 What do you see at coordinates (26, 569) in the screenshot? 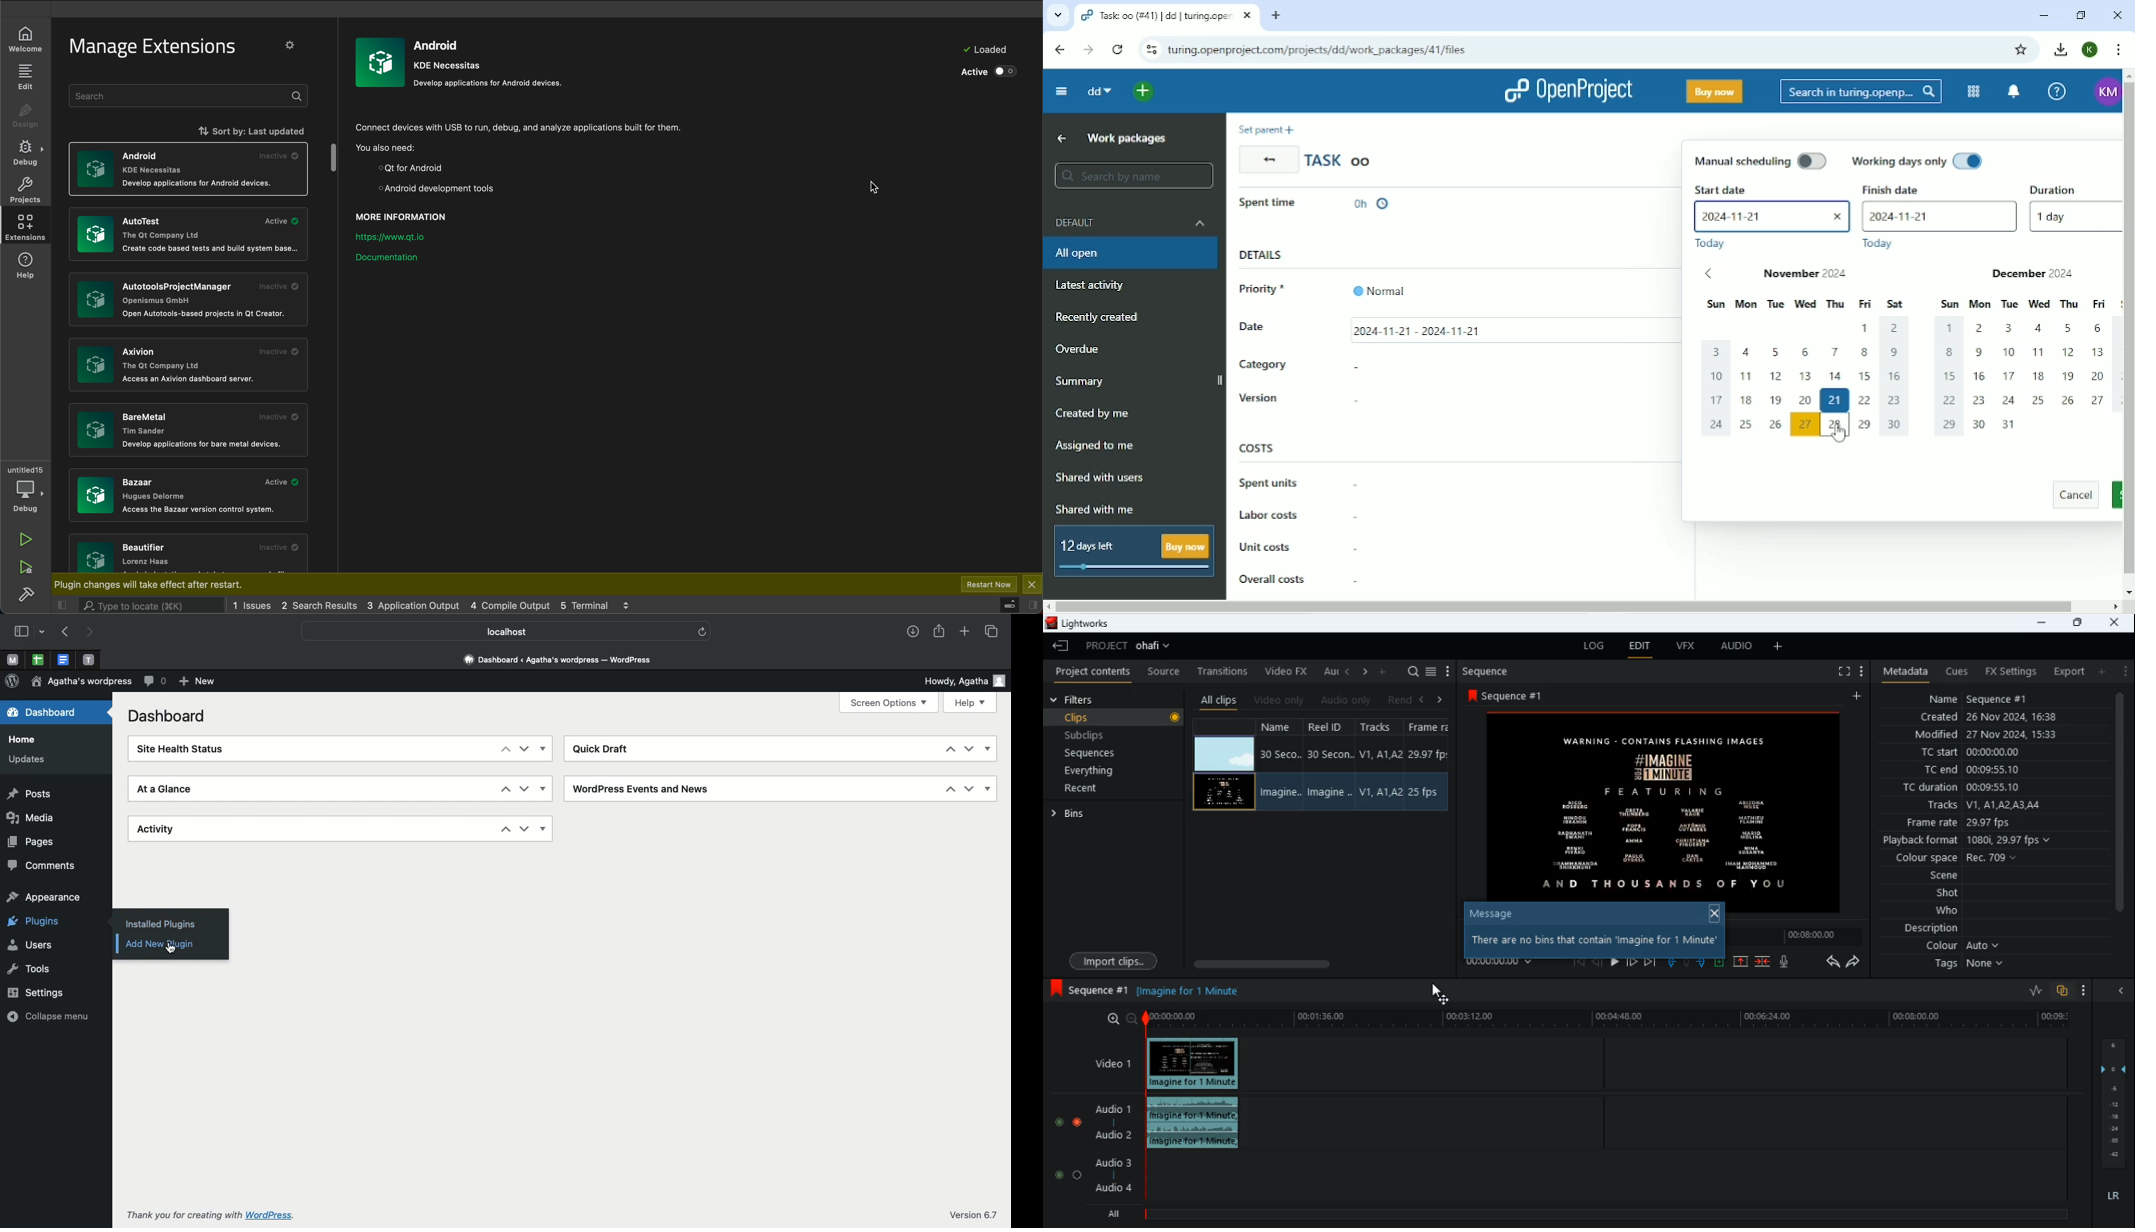
I see `run and build` at bounding box center [26, 569].